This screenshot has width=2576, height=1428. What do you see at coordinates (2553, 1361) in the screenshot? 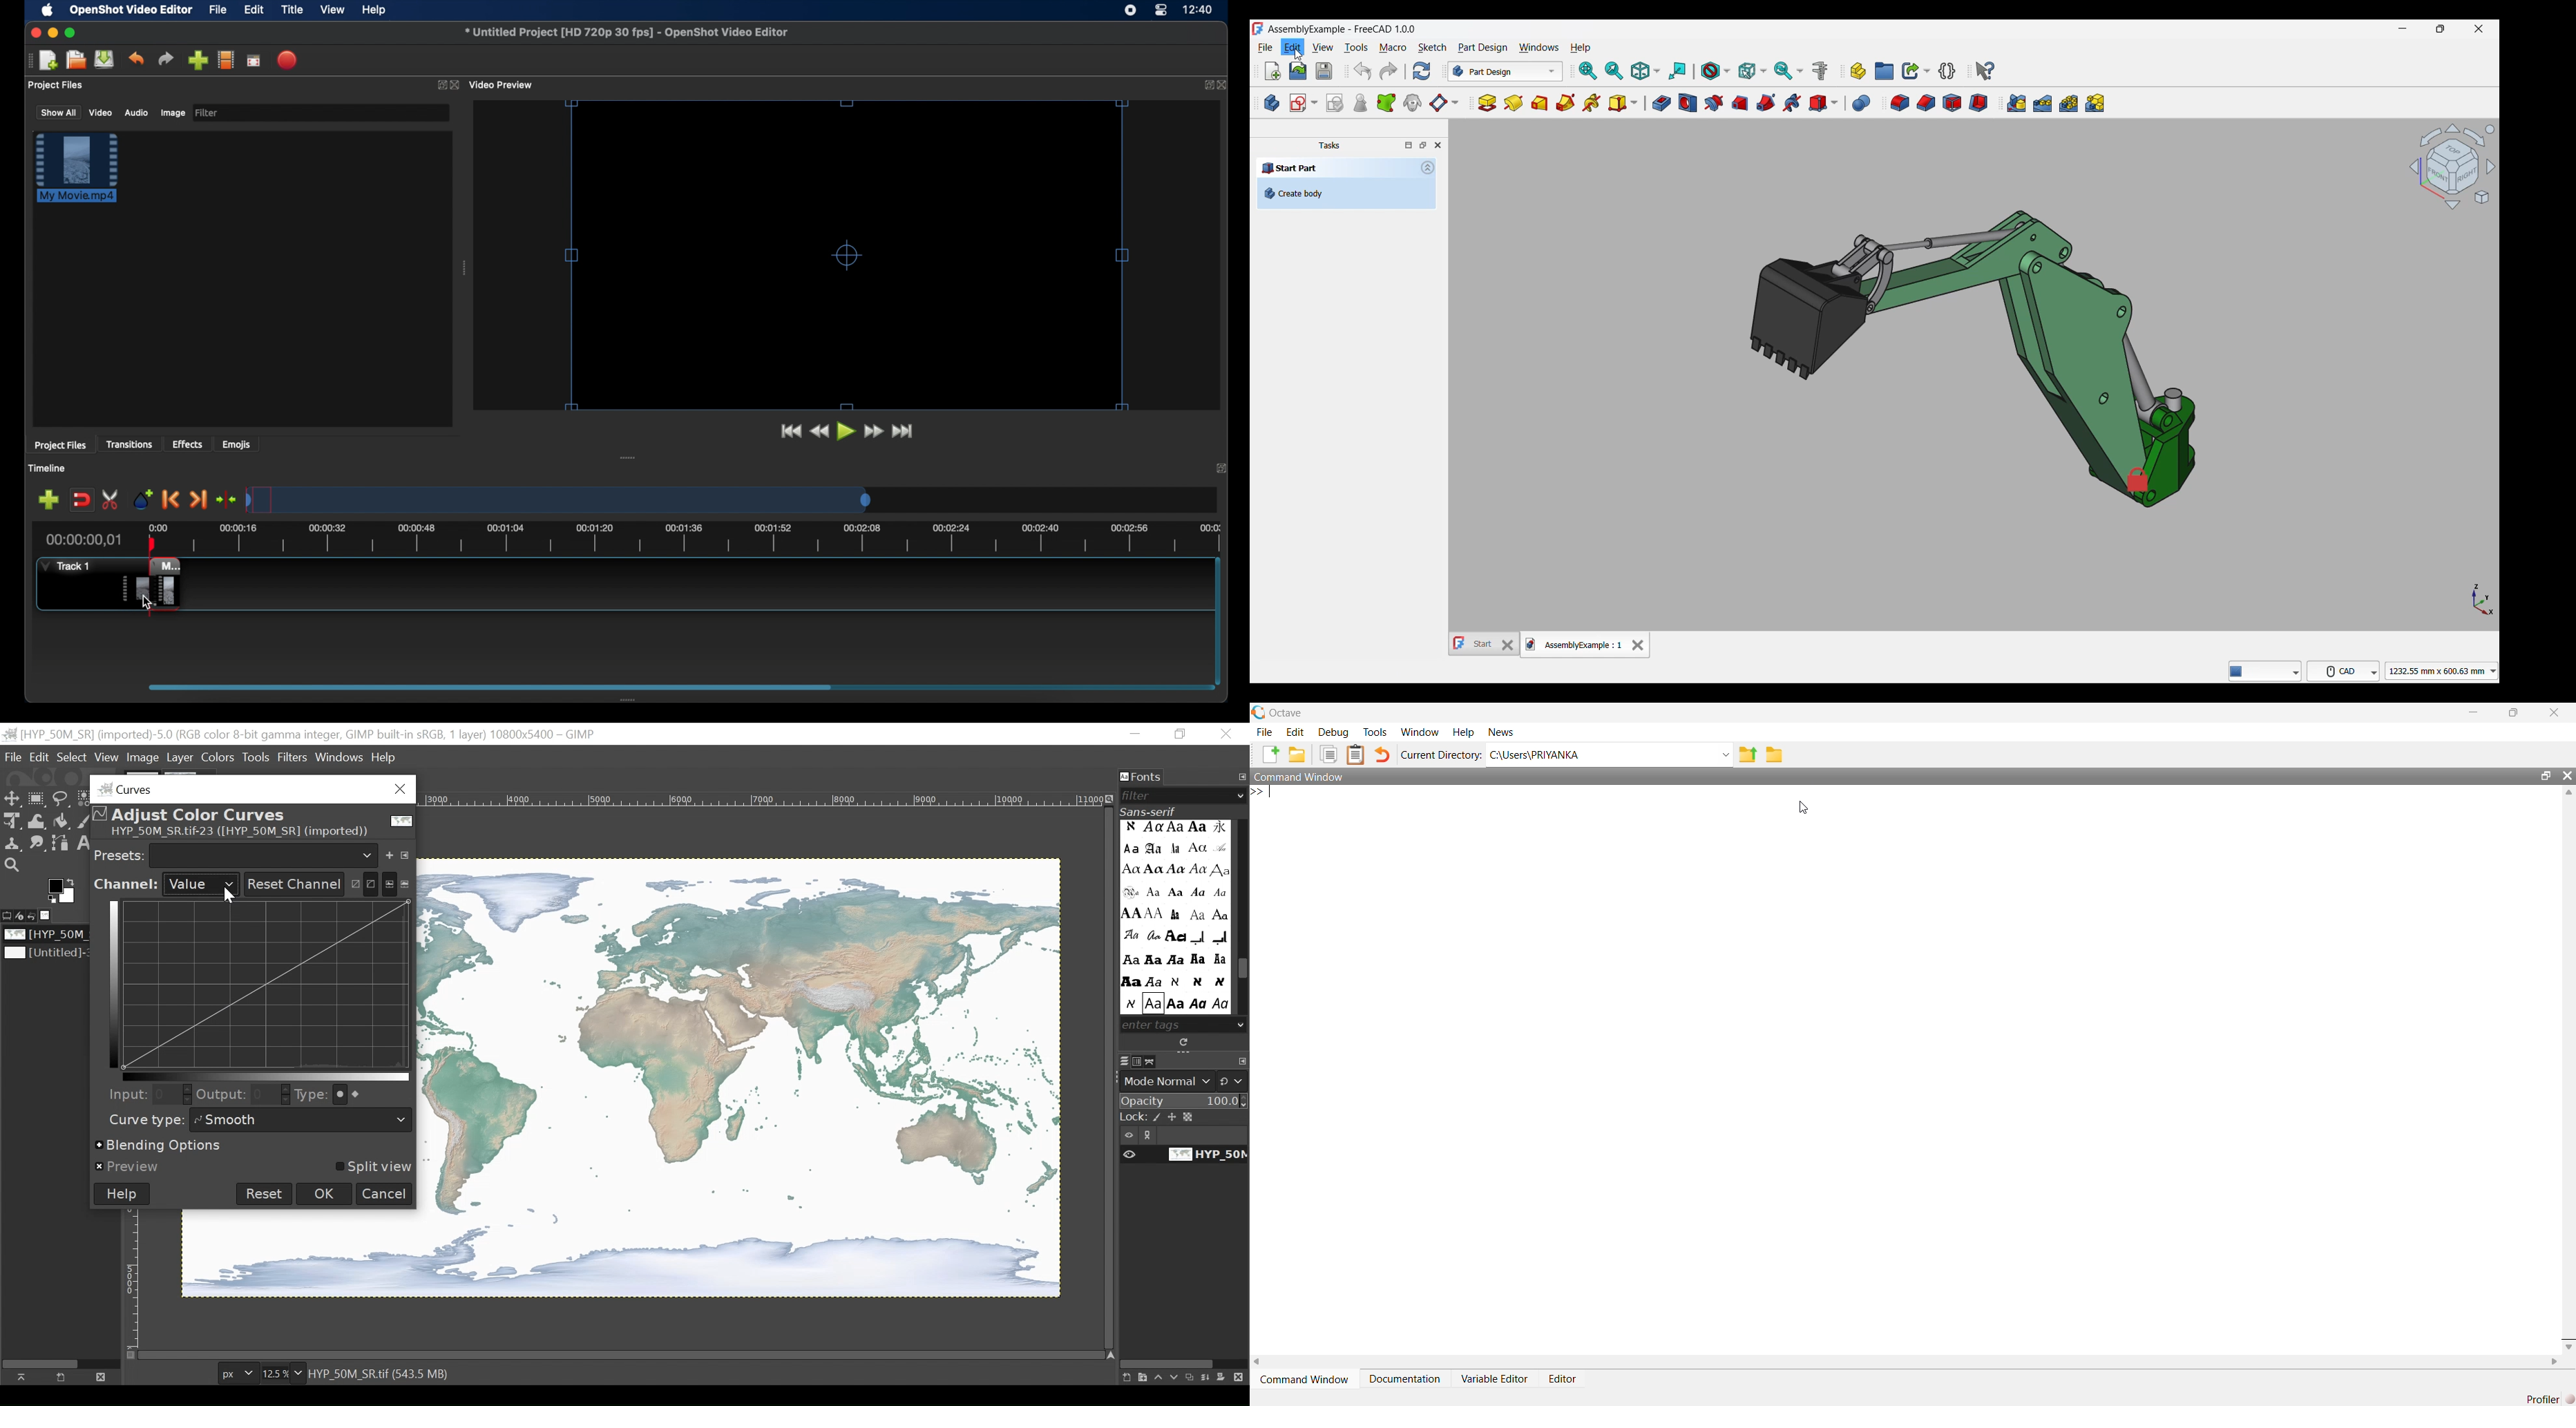
I see `Right Scroll` at bounding box center [2553, 1361].